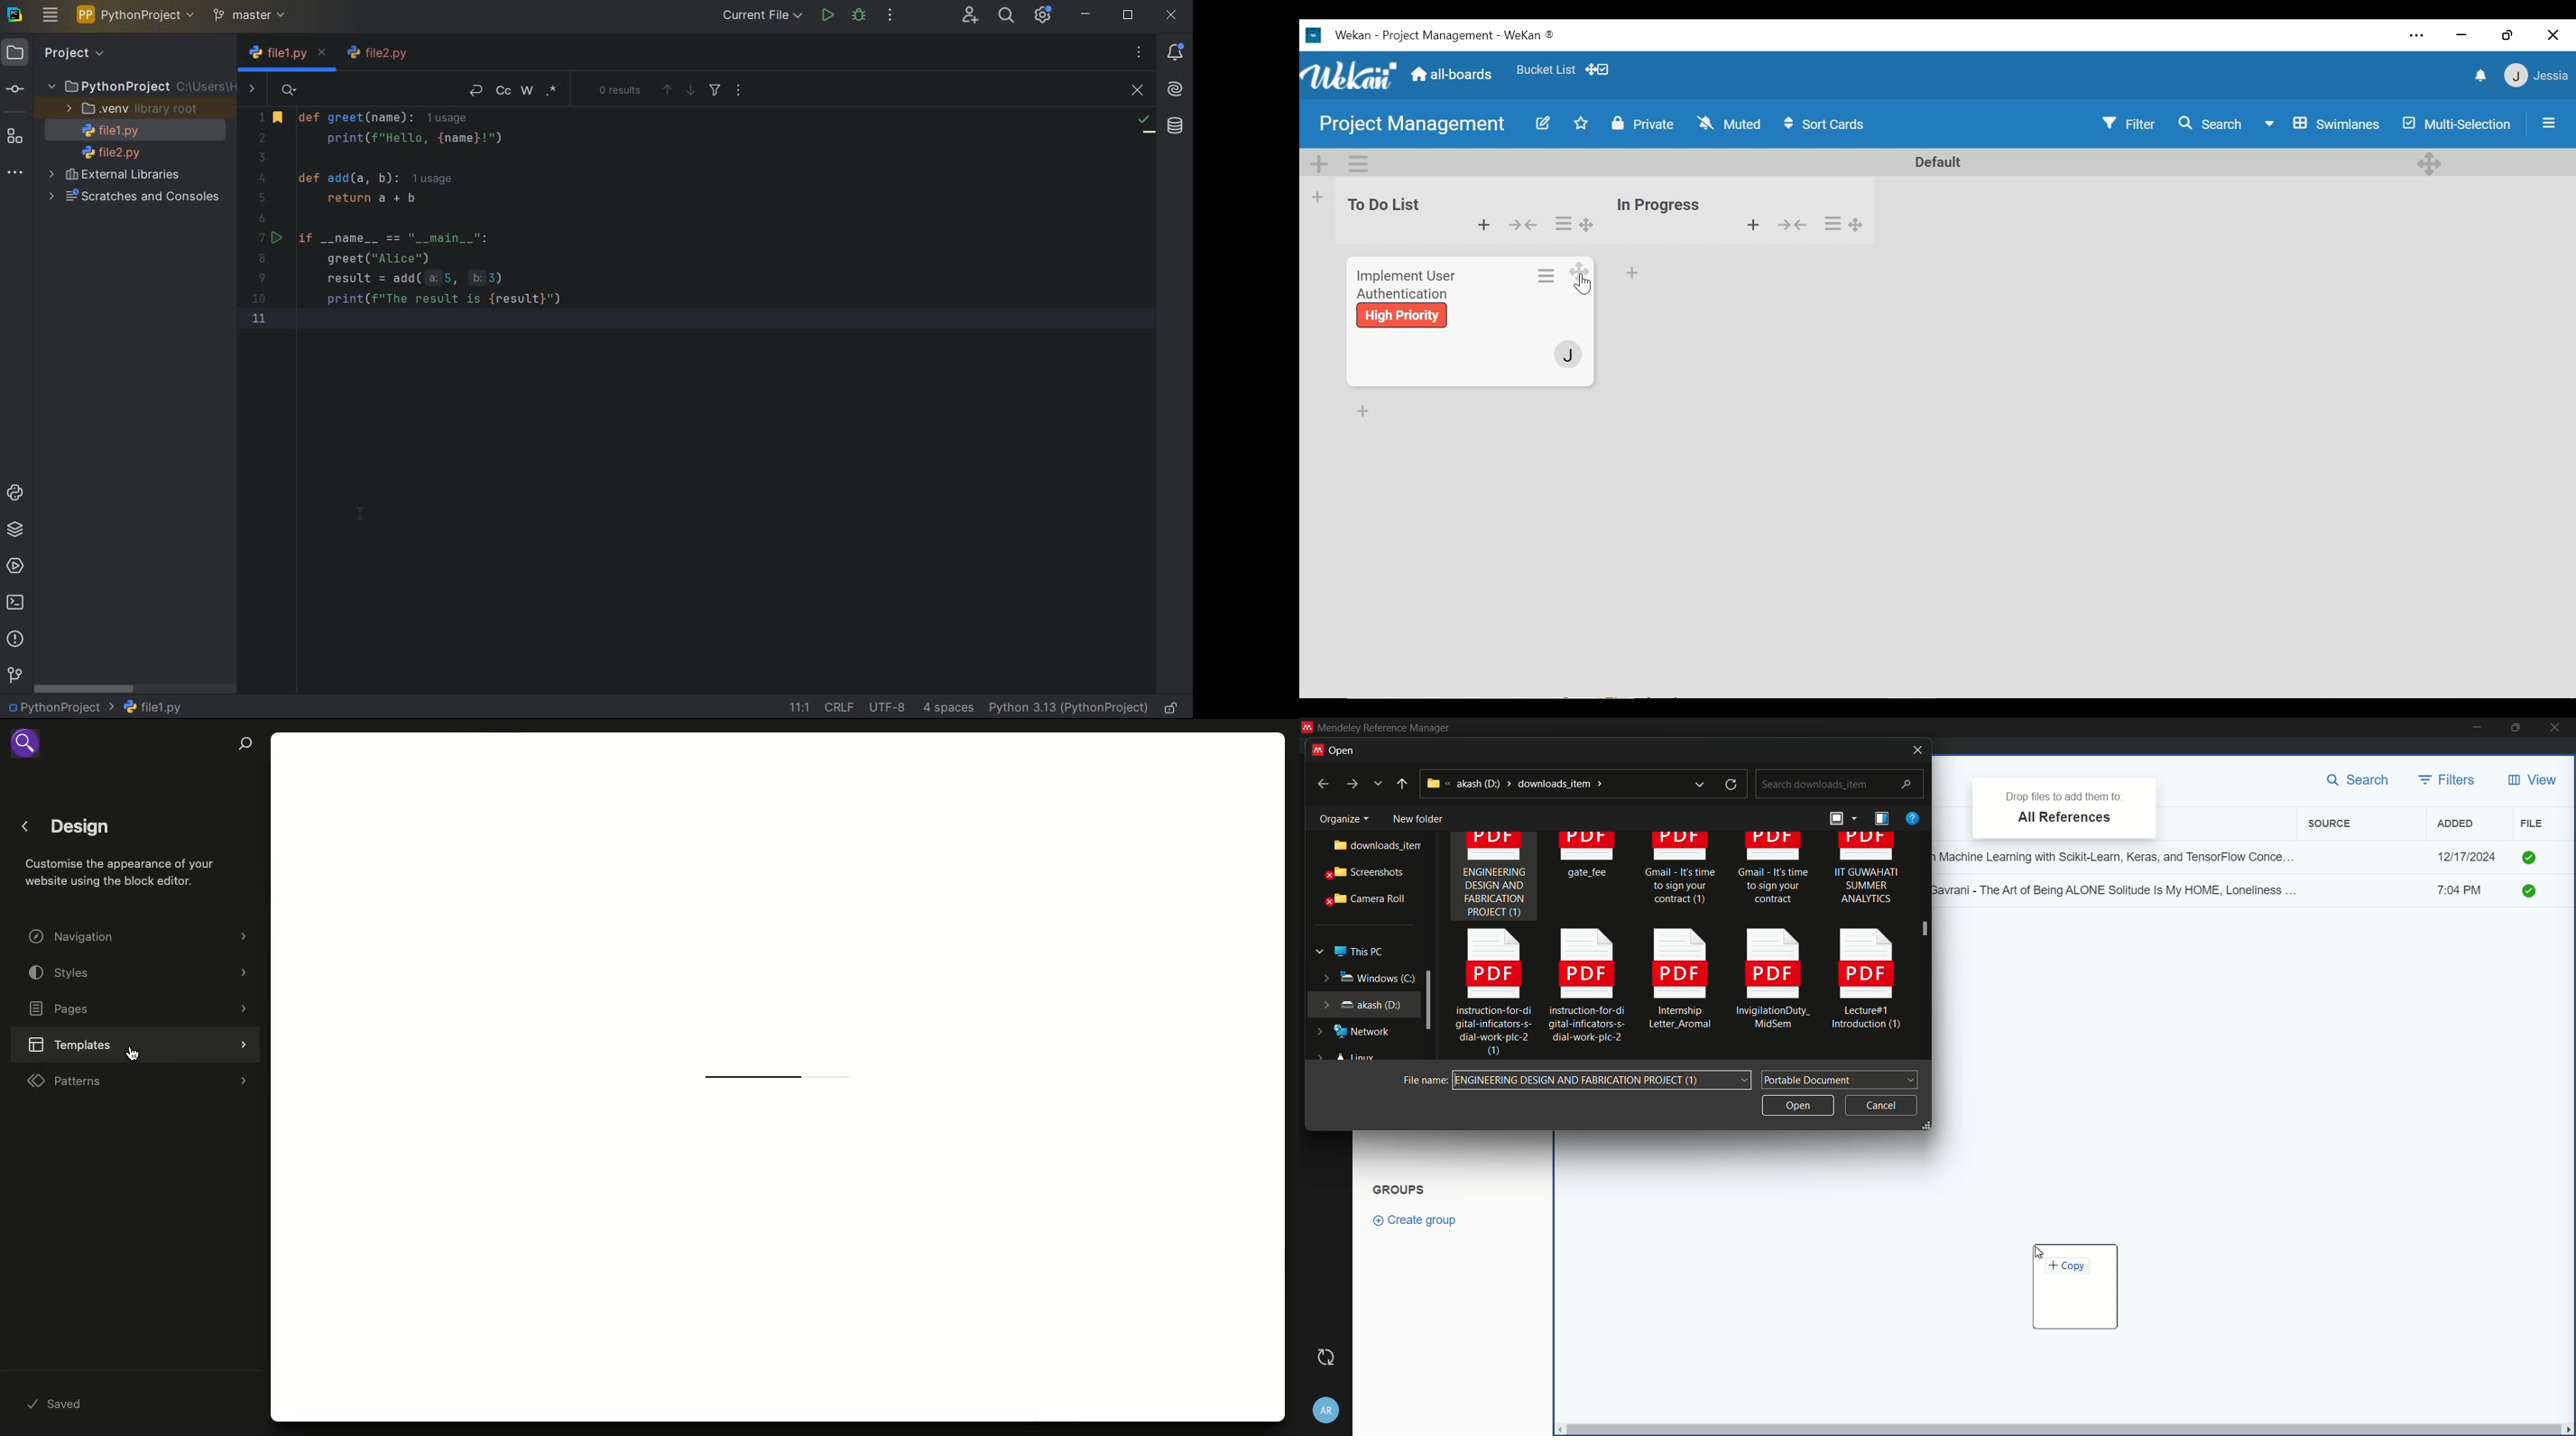 The width and height of the screenshot is (2576, 1456). I want to click on camera roll, so click(1362, 899).